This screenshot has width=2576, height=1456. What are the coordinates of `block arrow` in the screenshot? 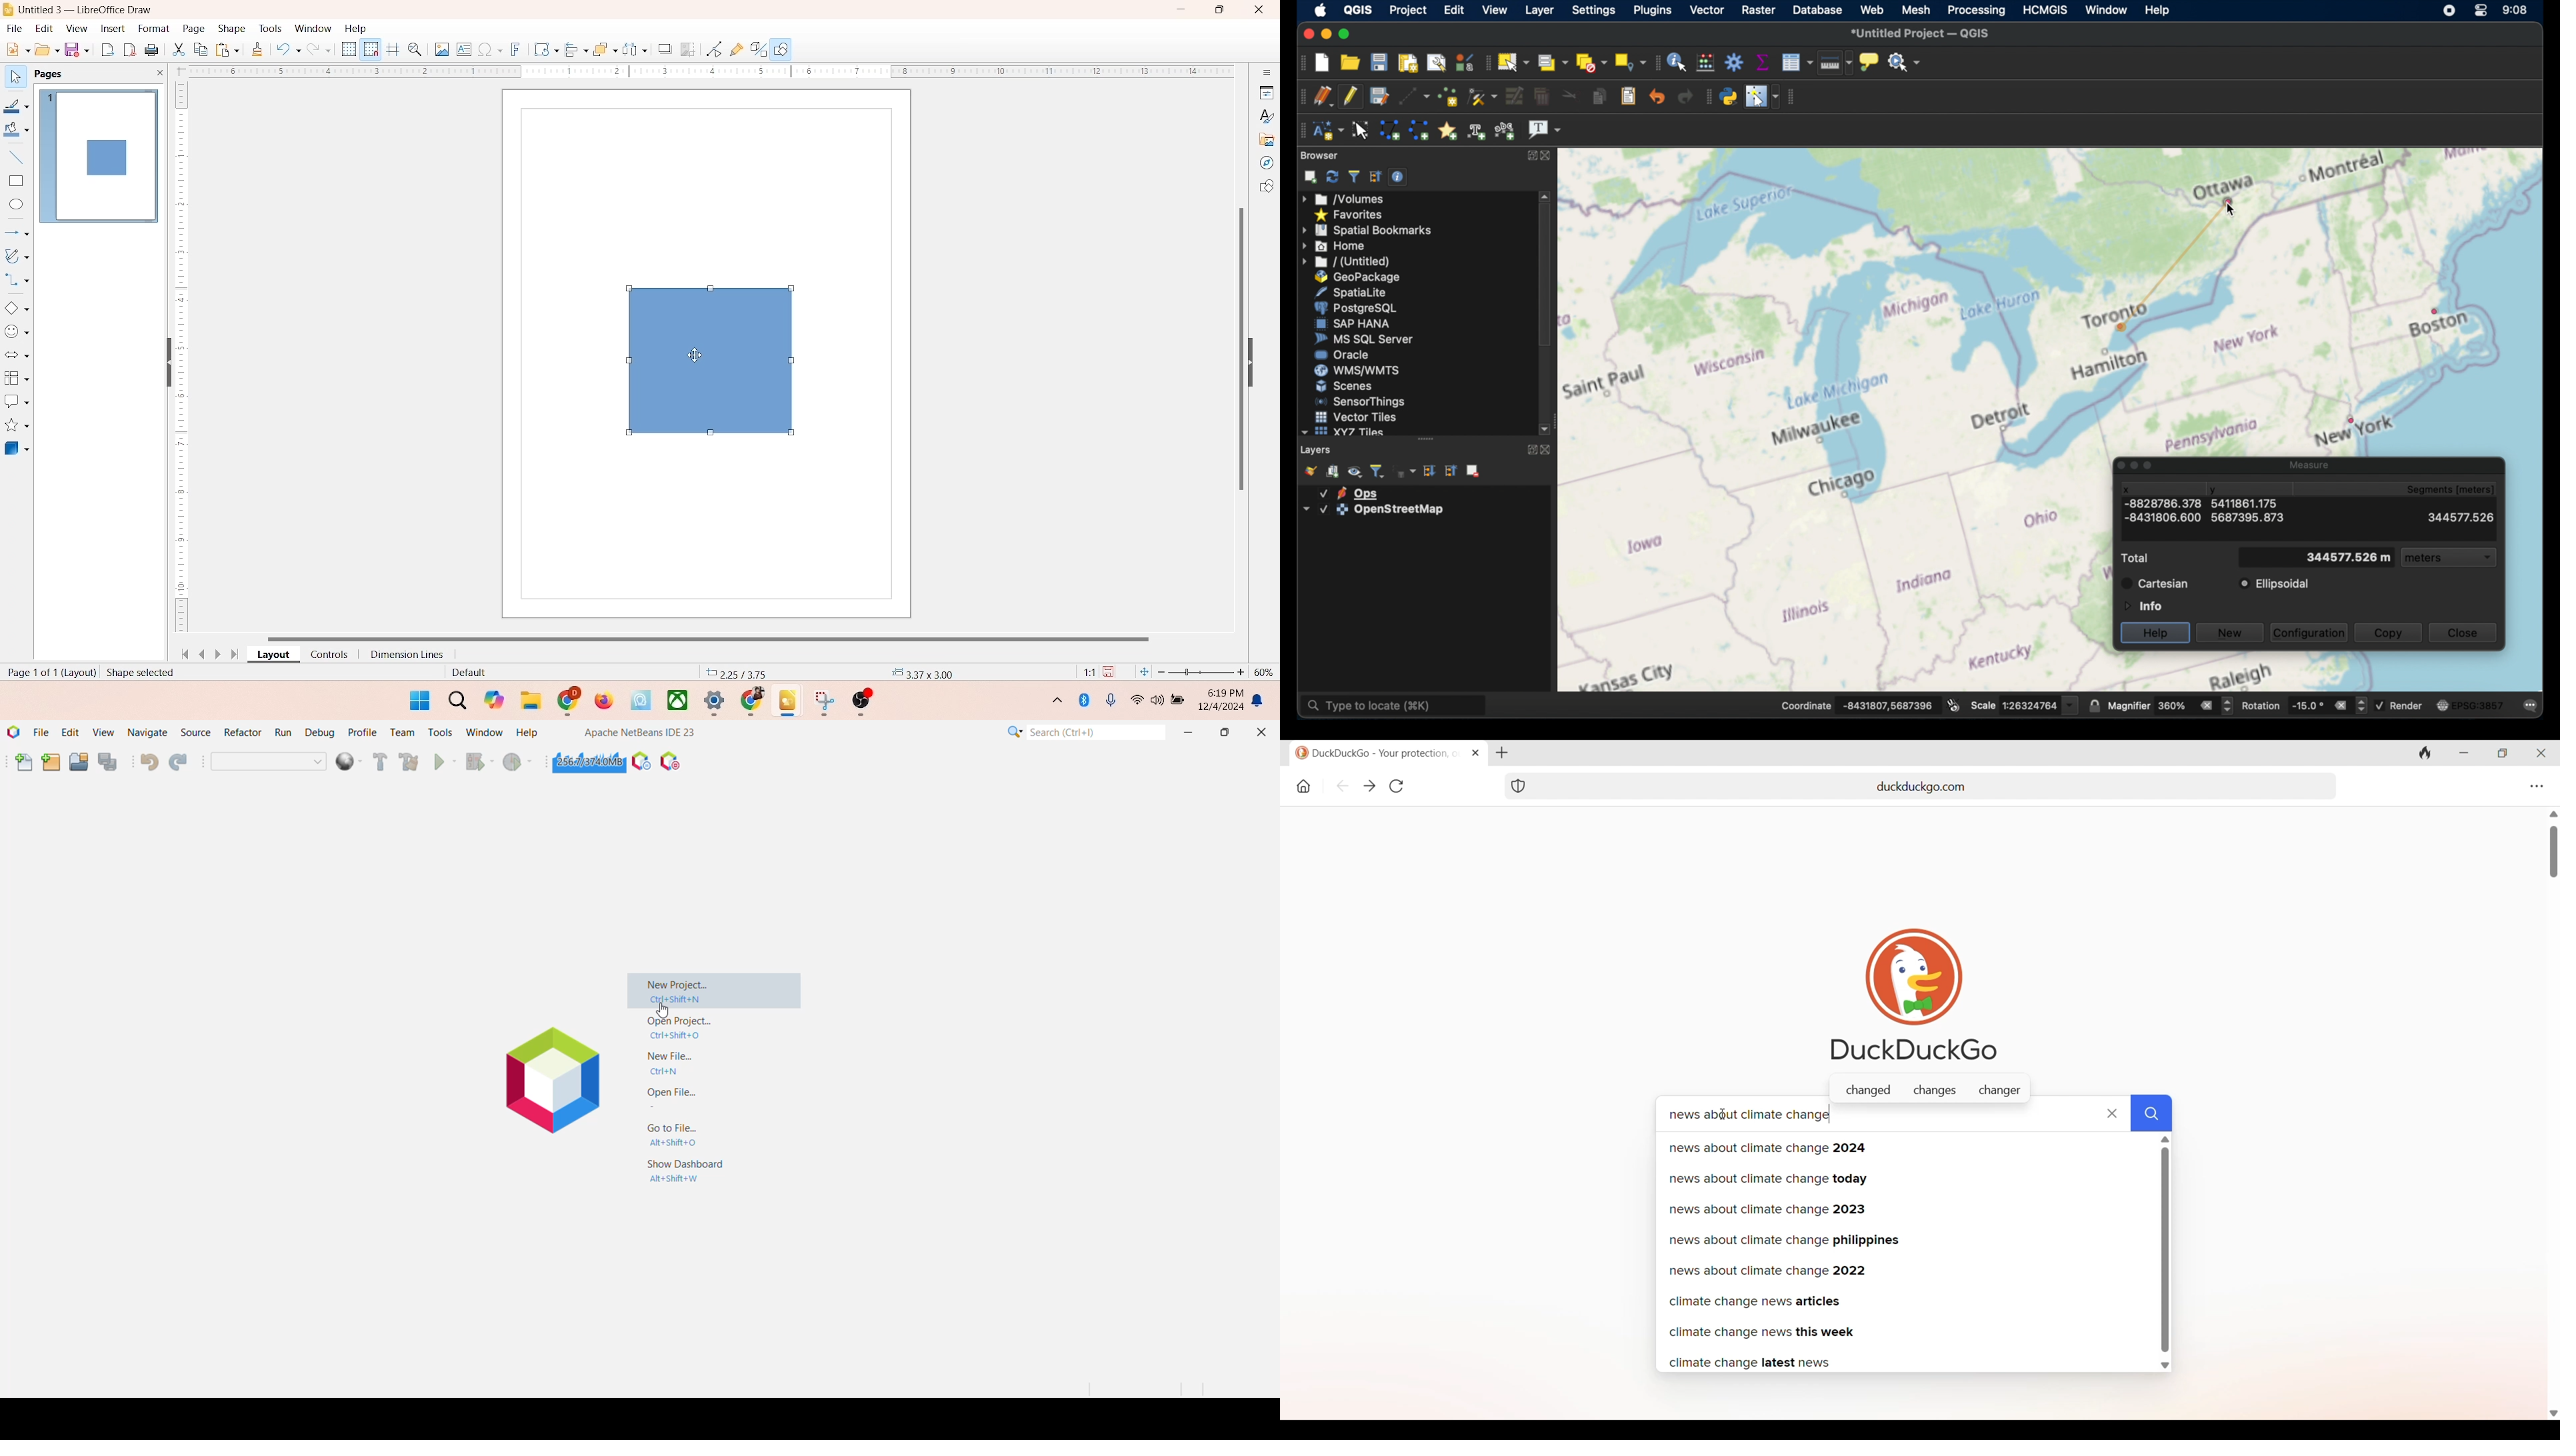 It's located at (17, 356).